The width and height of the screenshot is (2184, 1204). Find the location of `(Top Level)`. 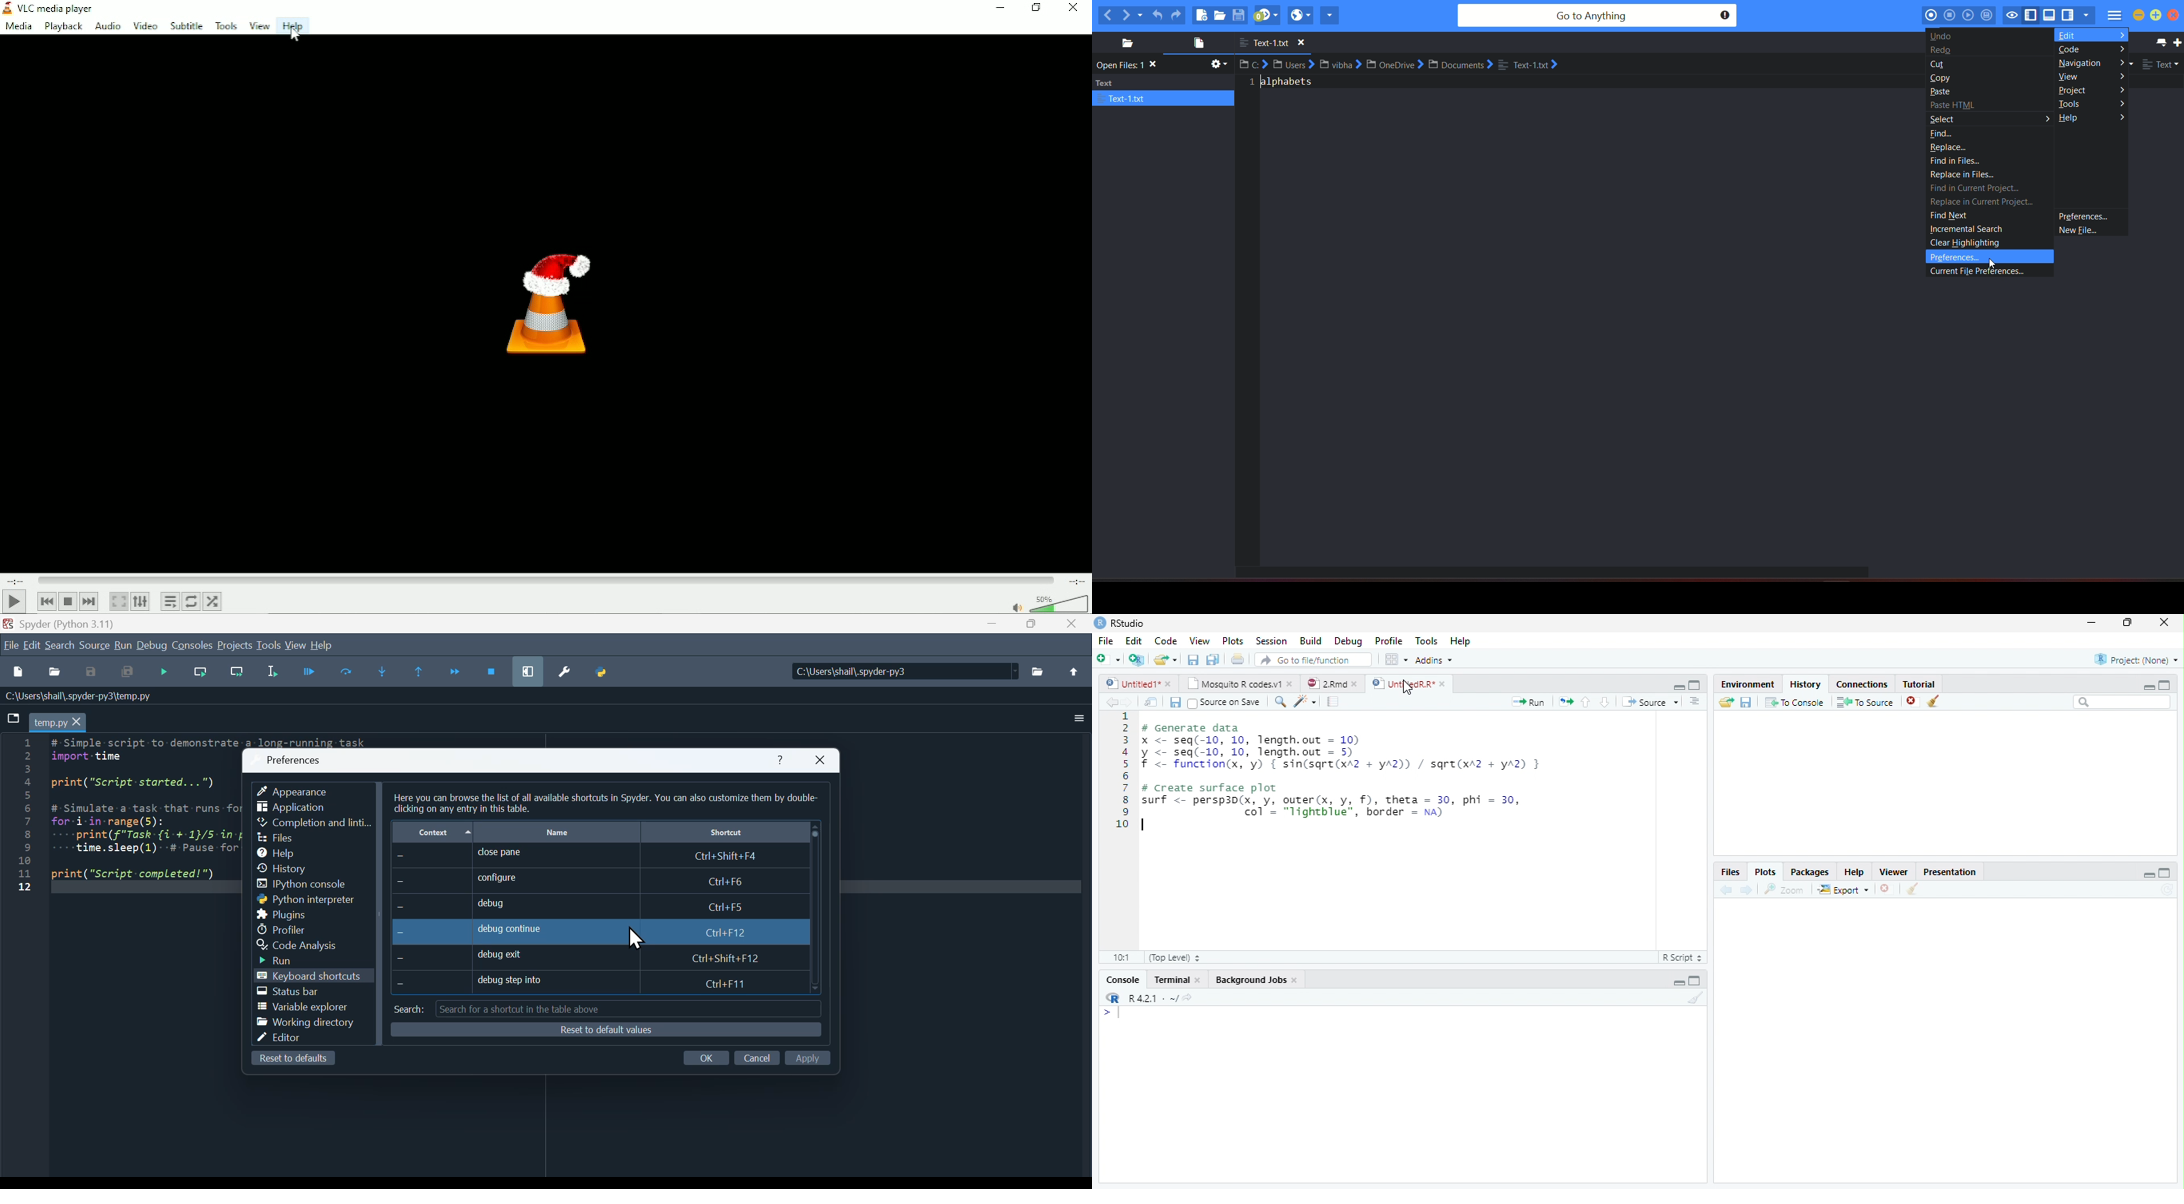

(Top Level) is located at coordinates (1176, 958).